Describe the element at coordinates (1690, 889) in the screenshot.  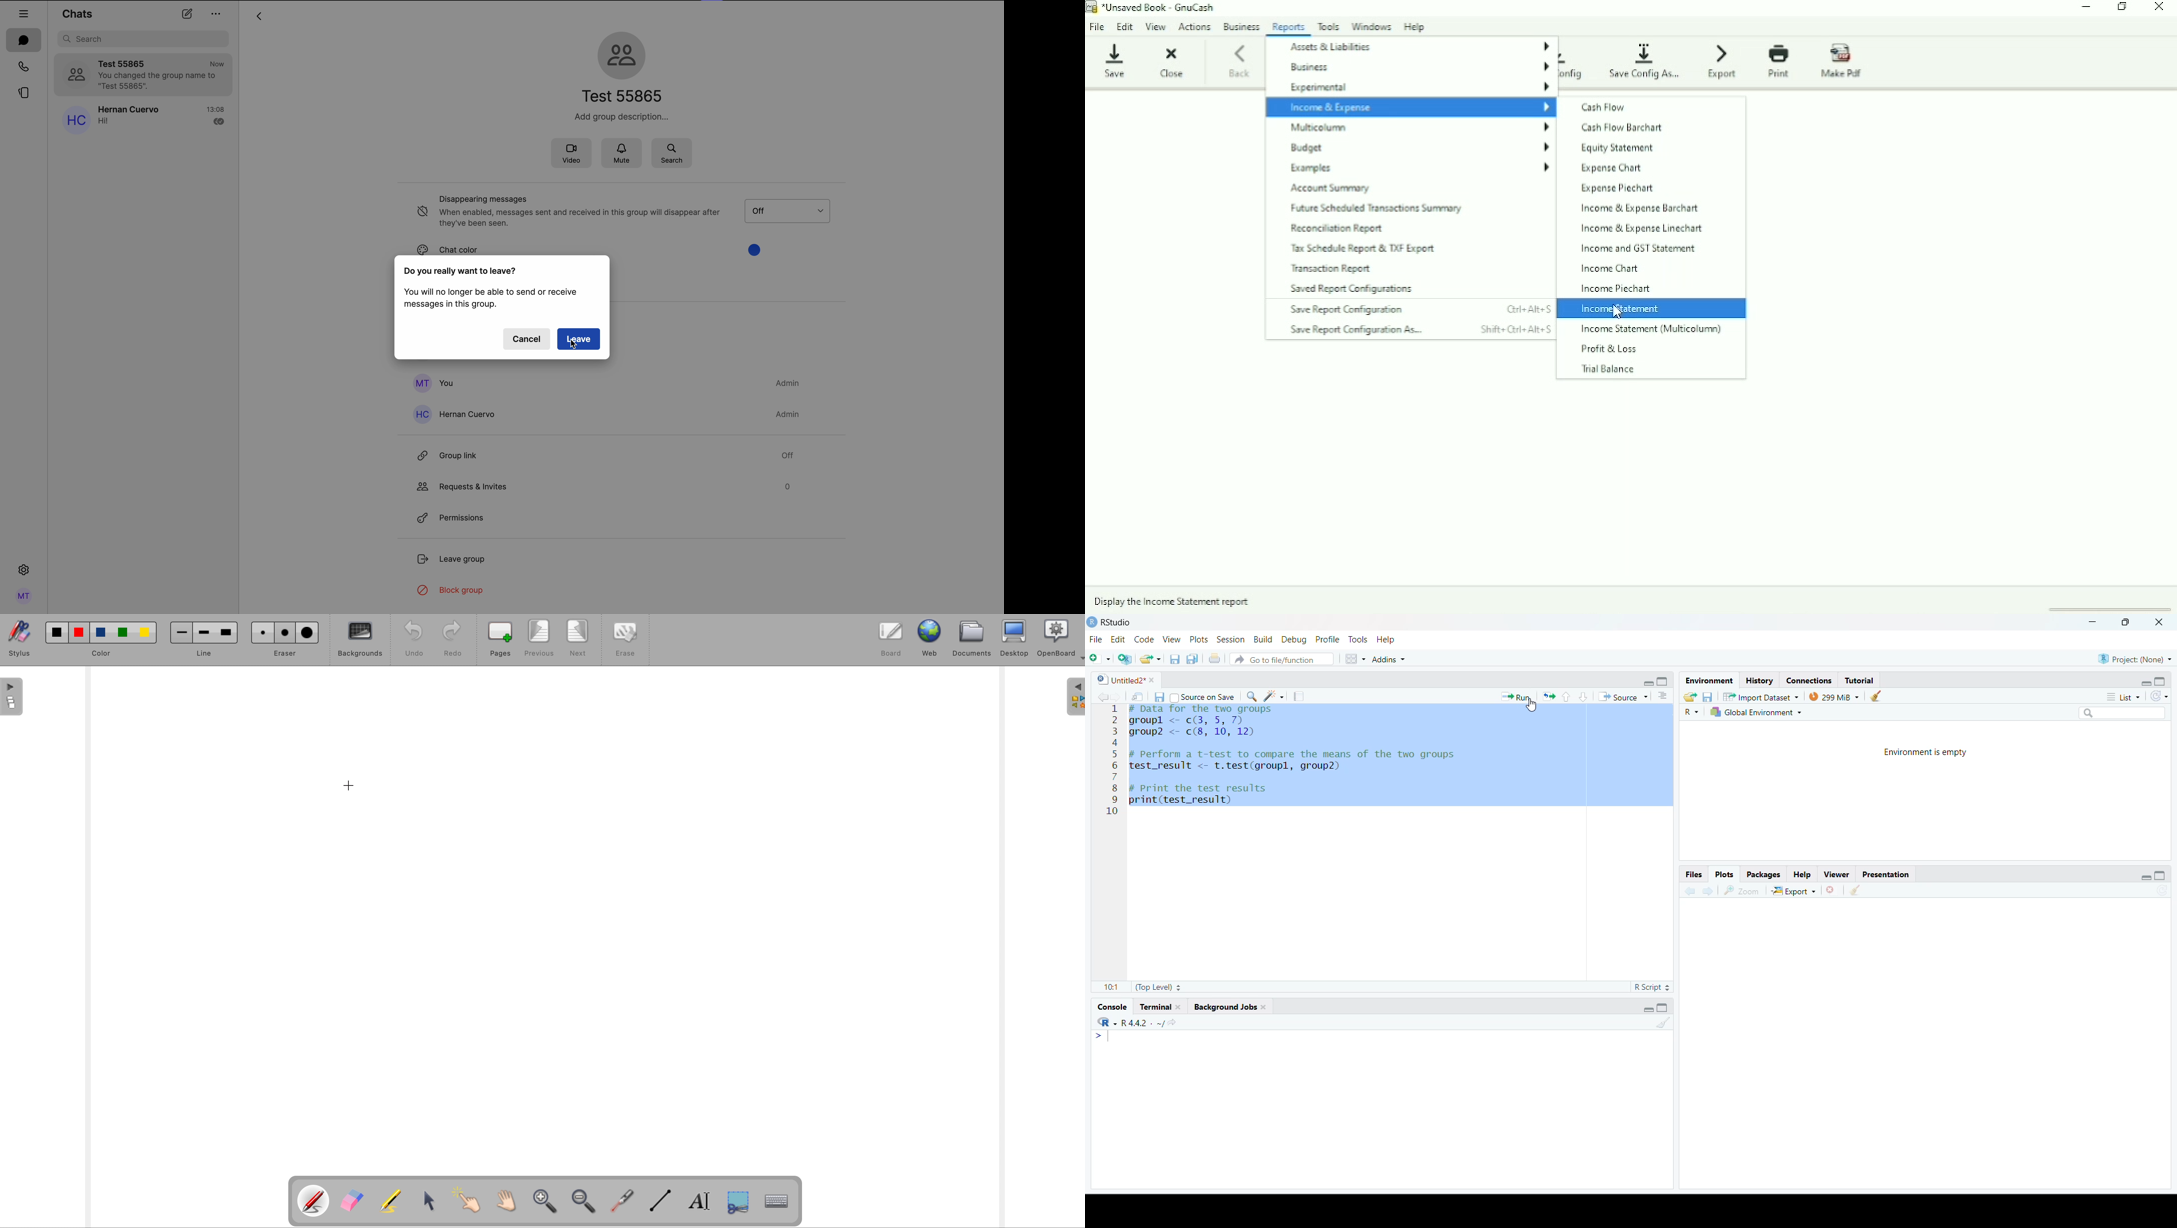
I see `previous plot` at that location.